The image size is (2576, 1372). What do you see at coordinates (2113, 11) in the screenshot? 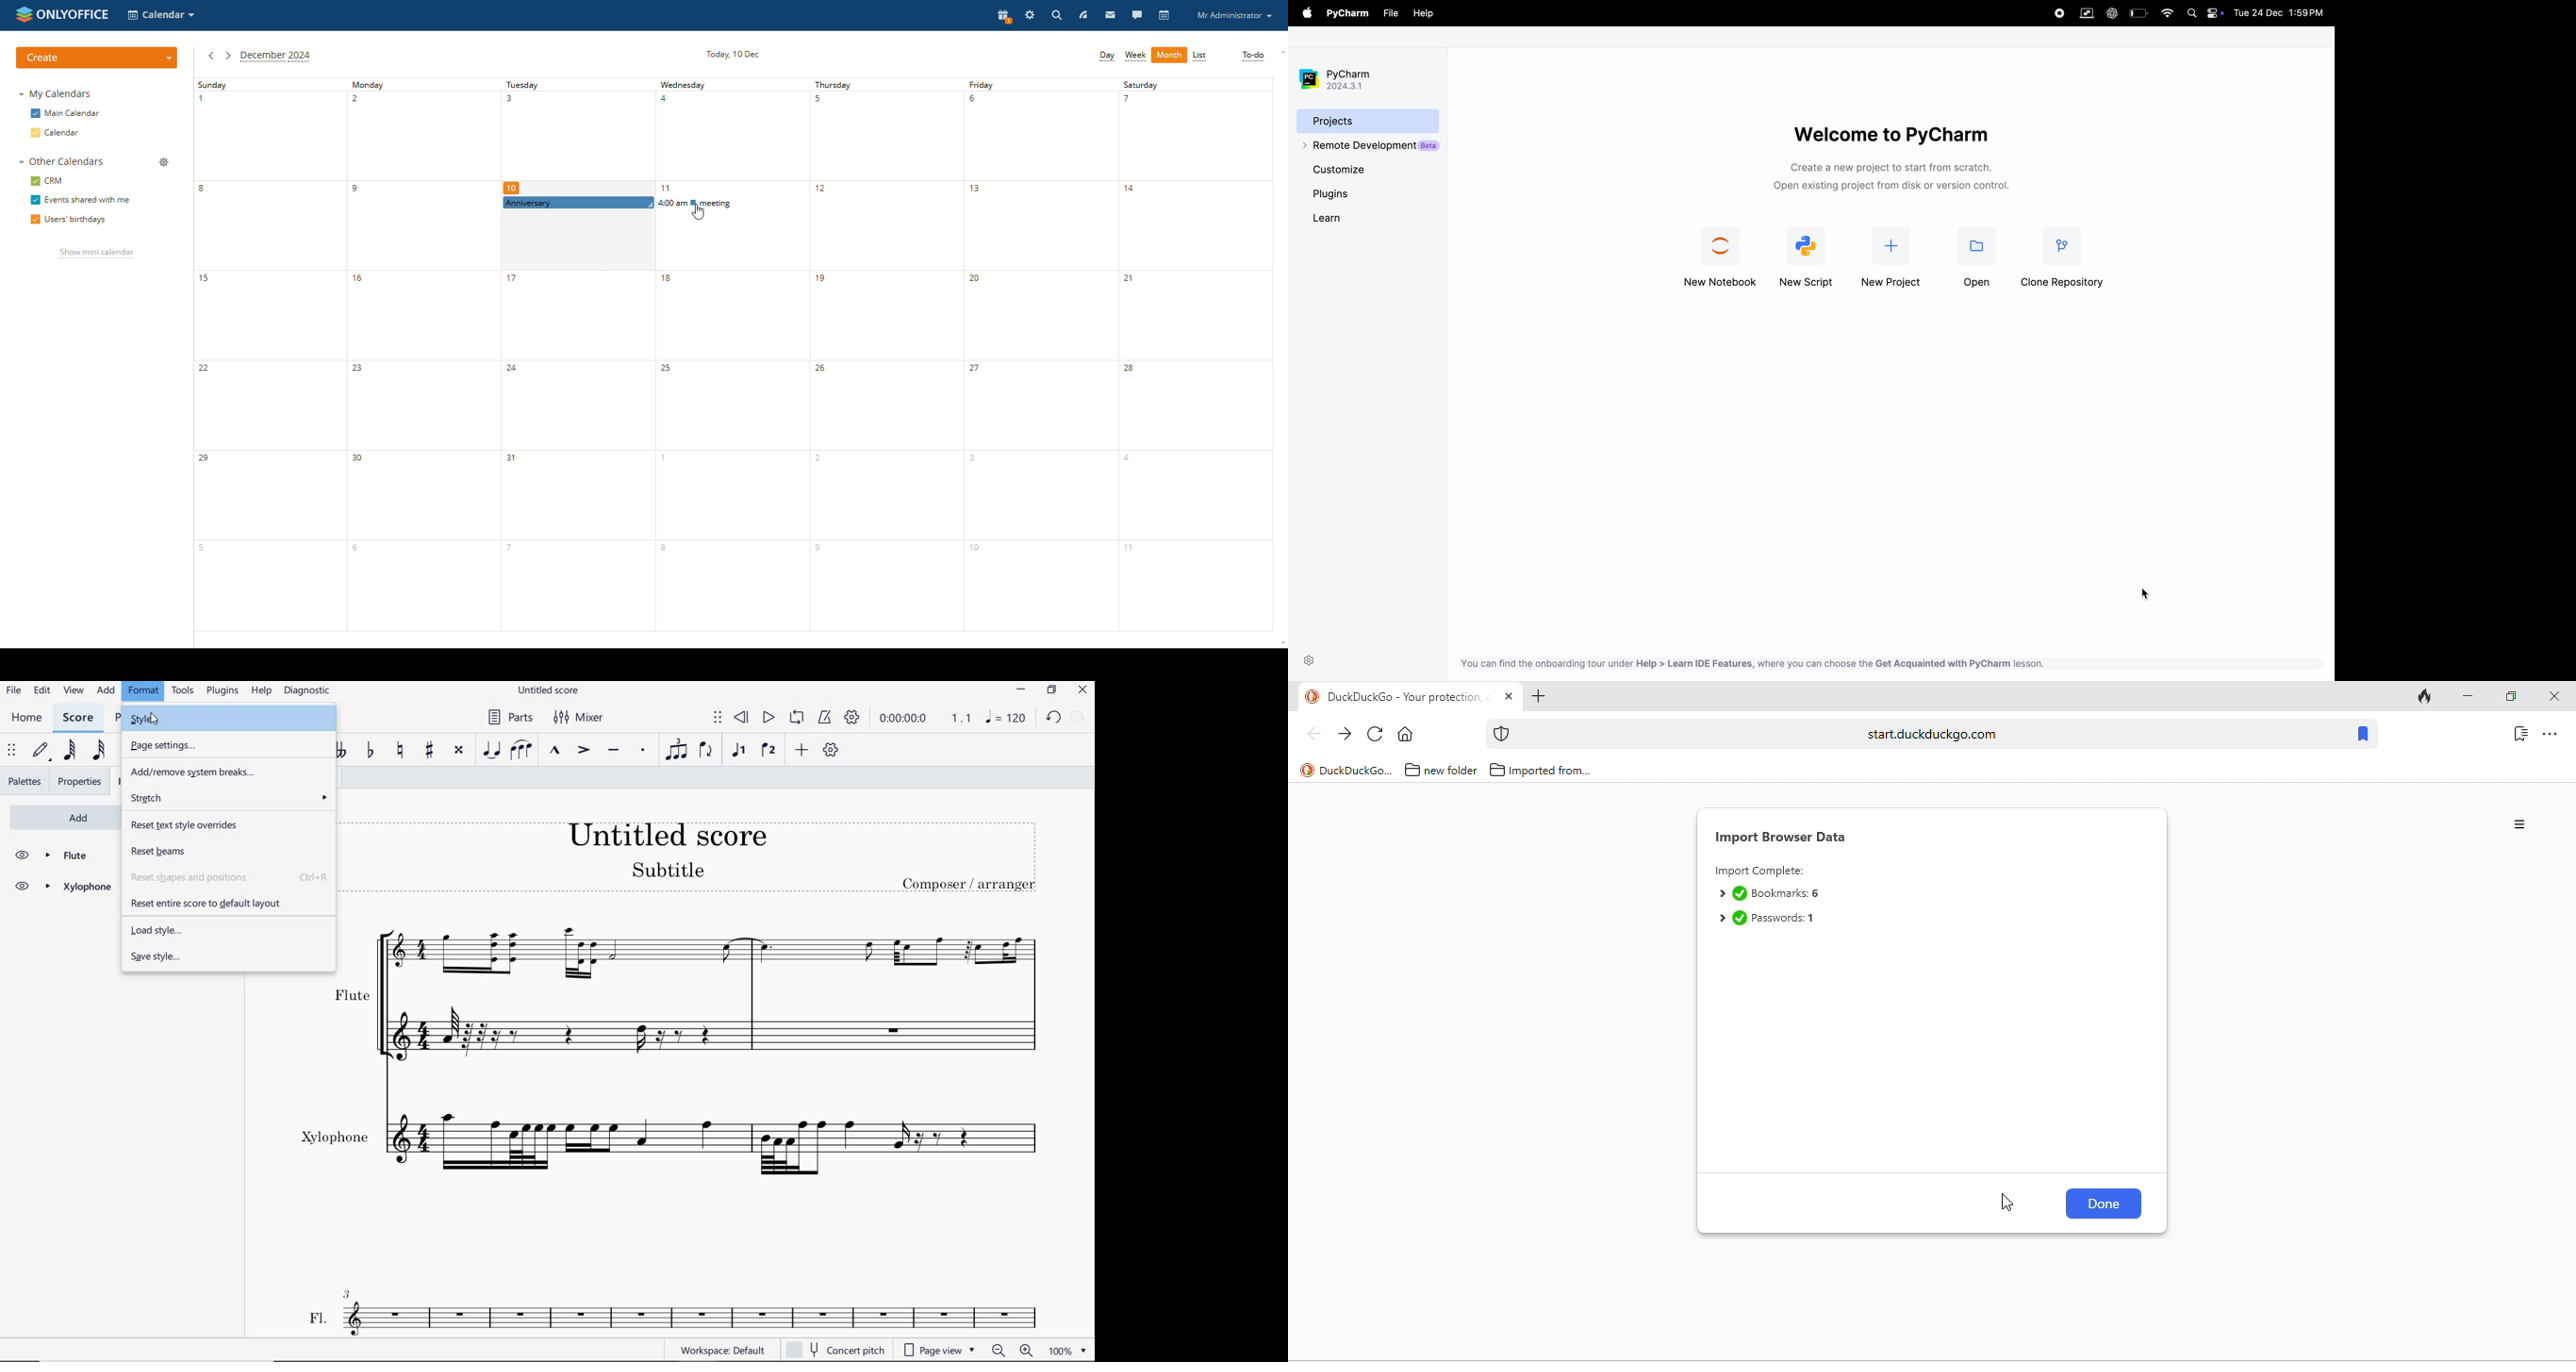
I see `chatgpt` at bounding box center [2113, 11].